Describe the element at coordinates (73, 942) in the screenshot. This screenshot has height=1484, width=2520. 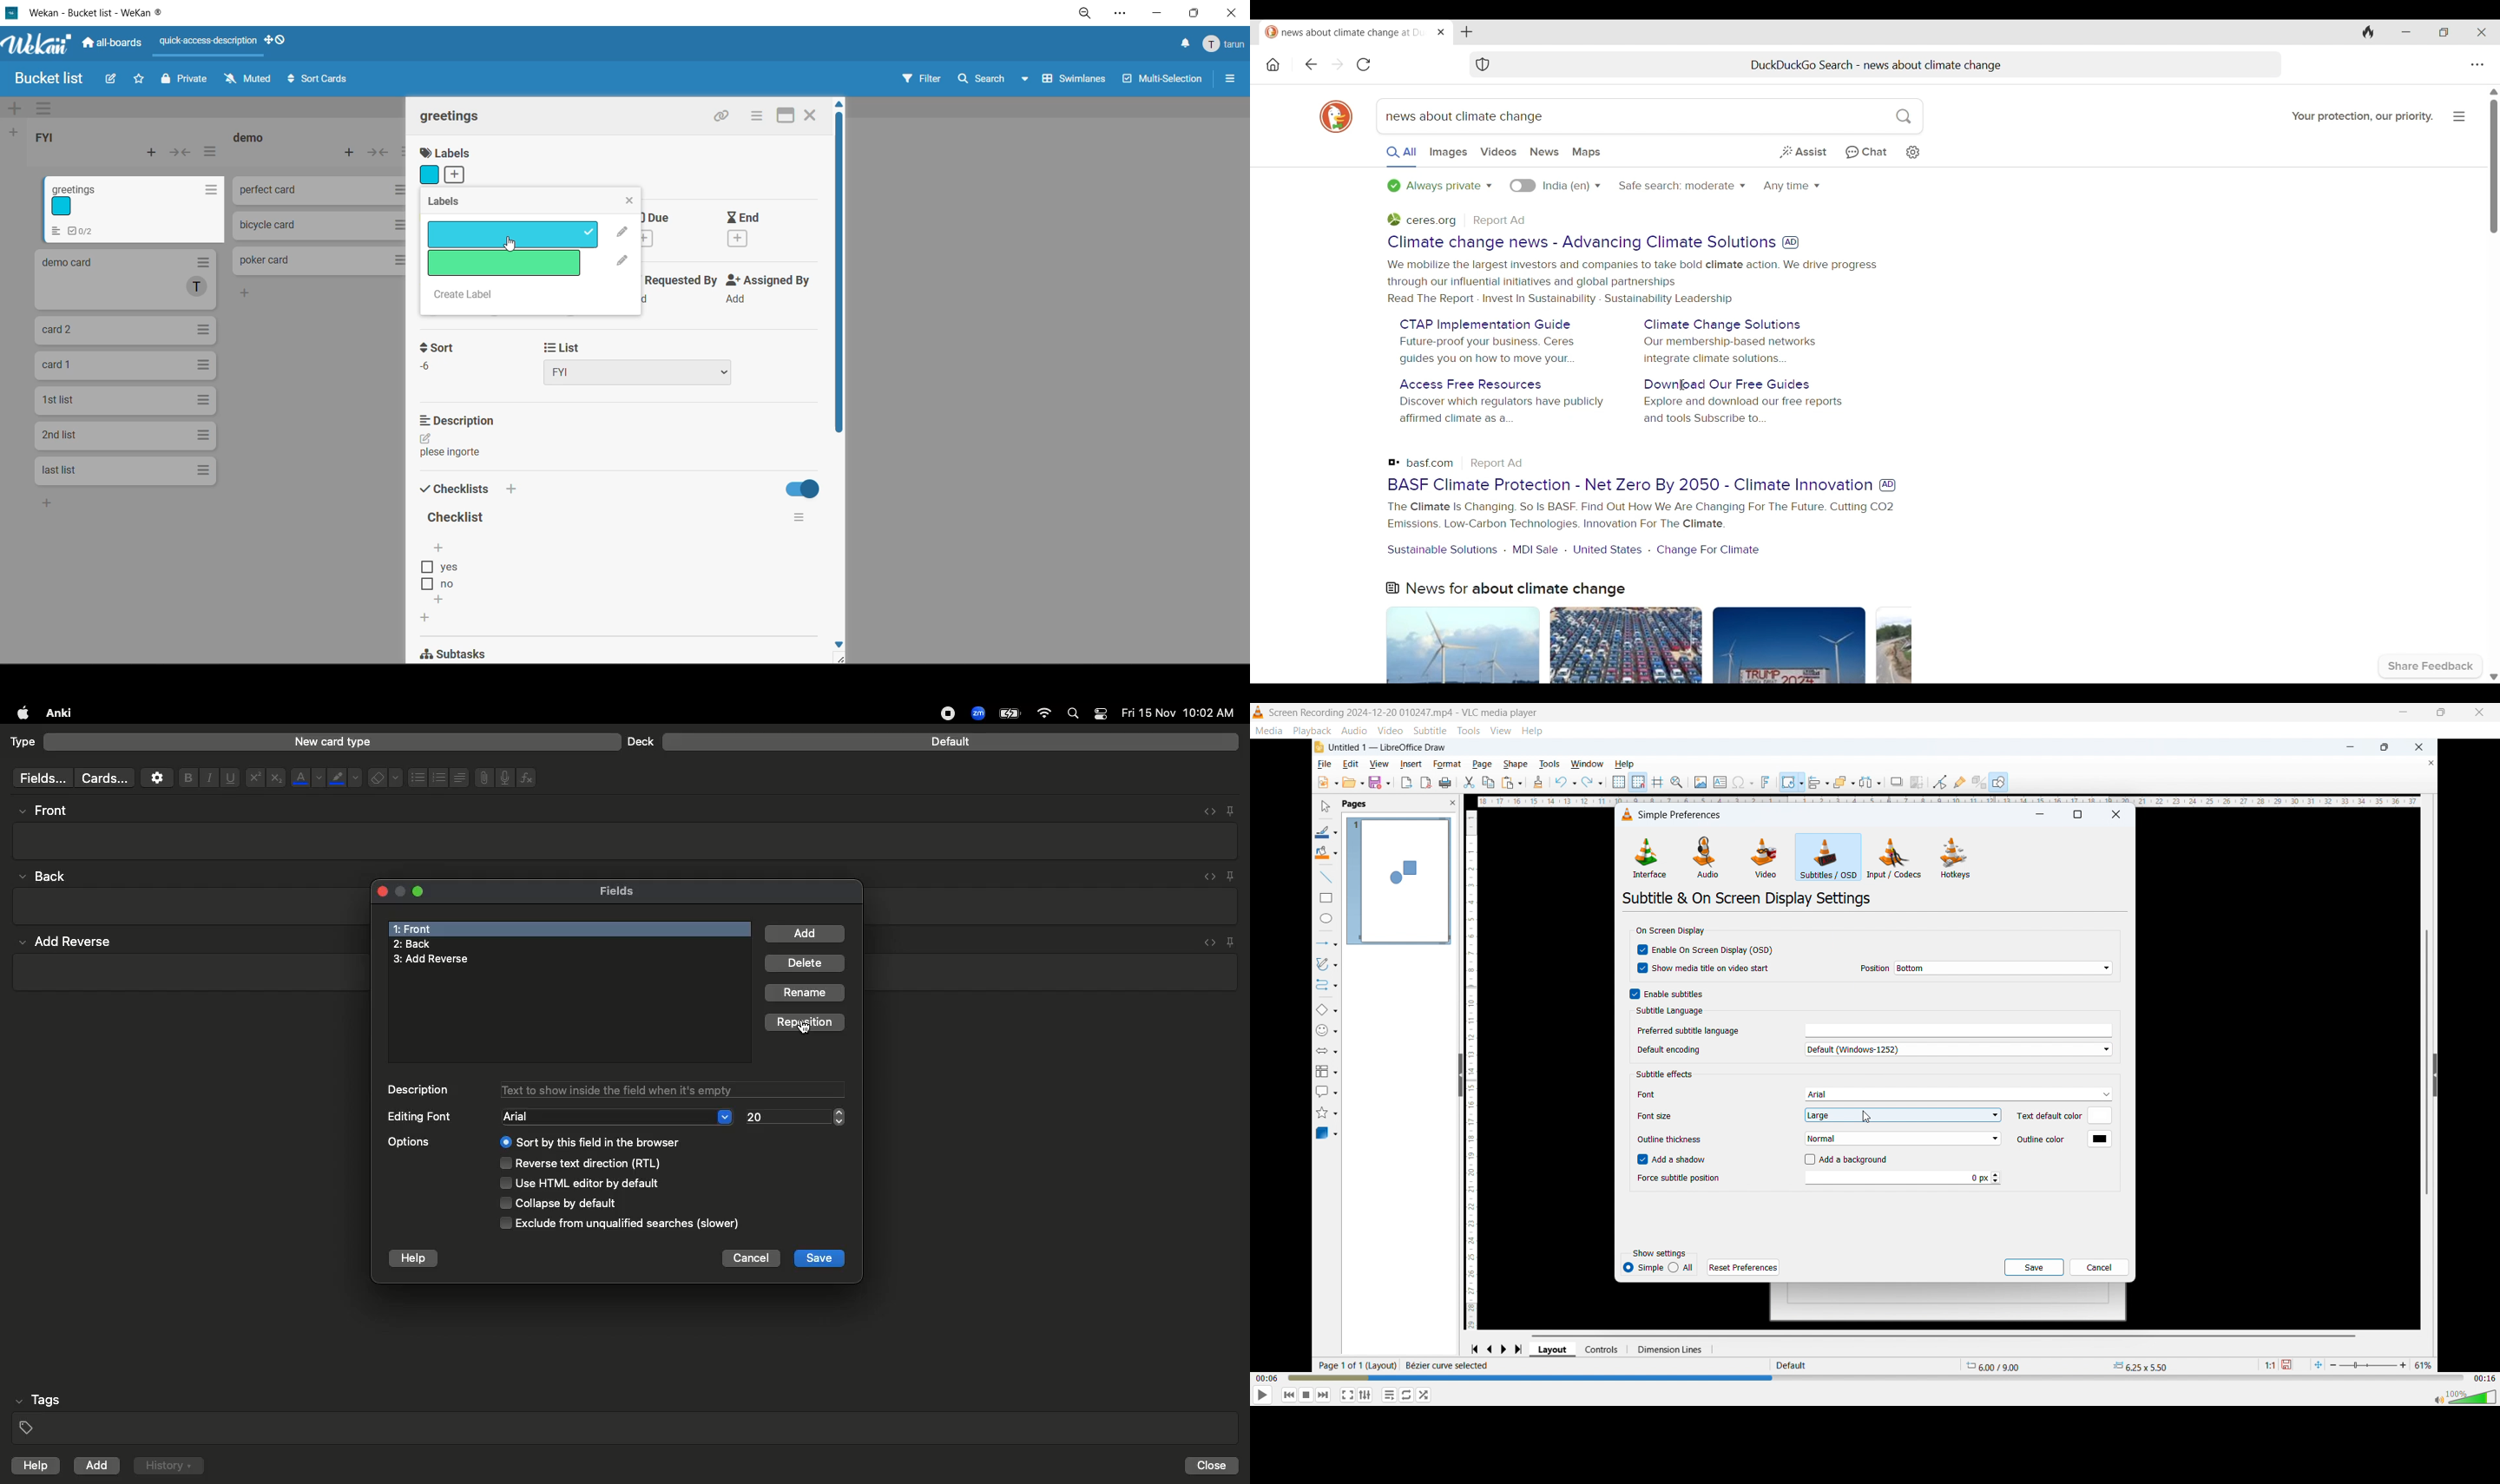
I see `add reverse` at that location.